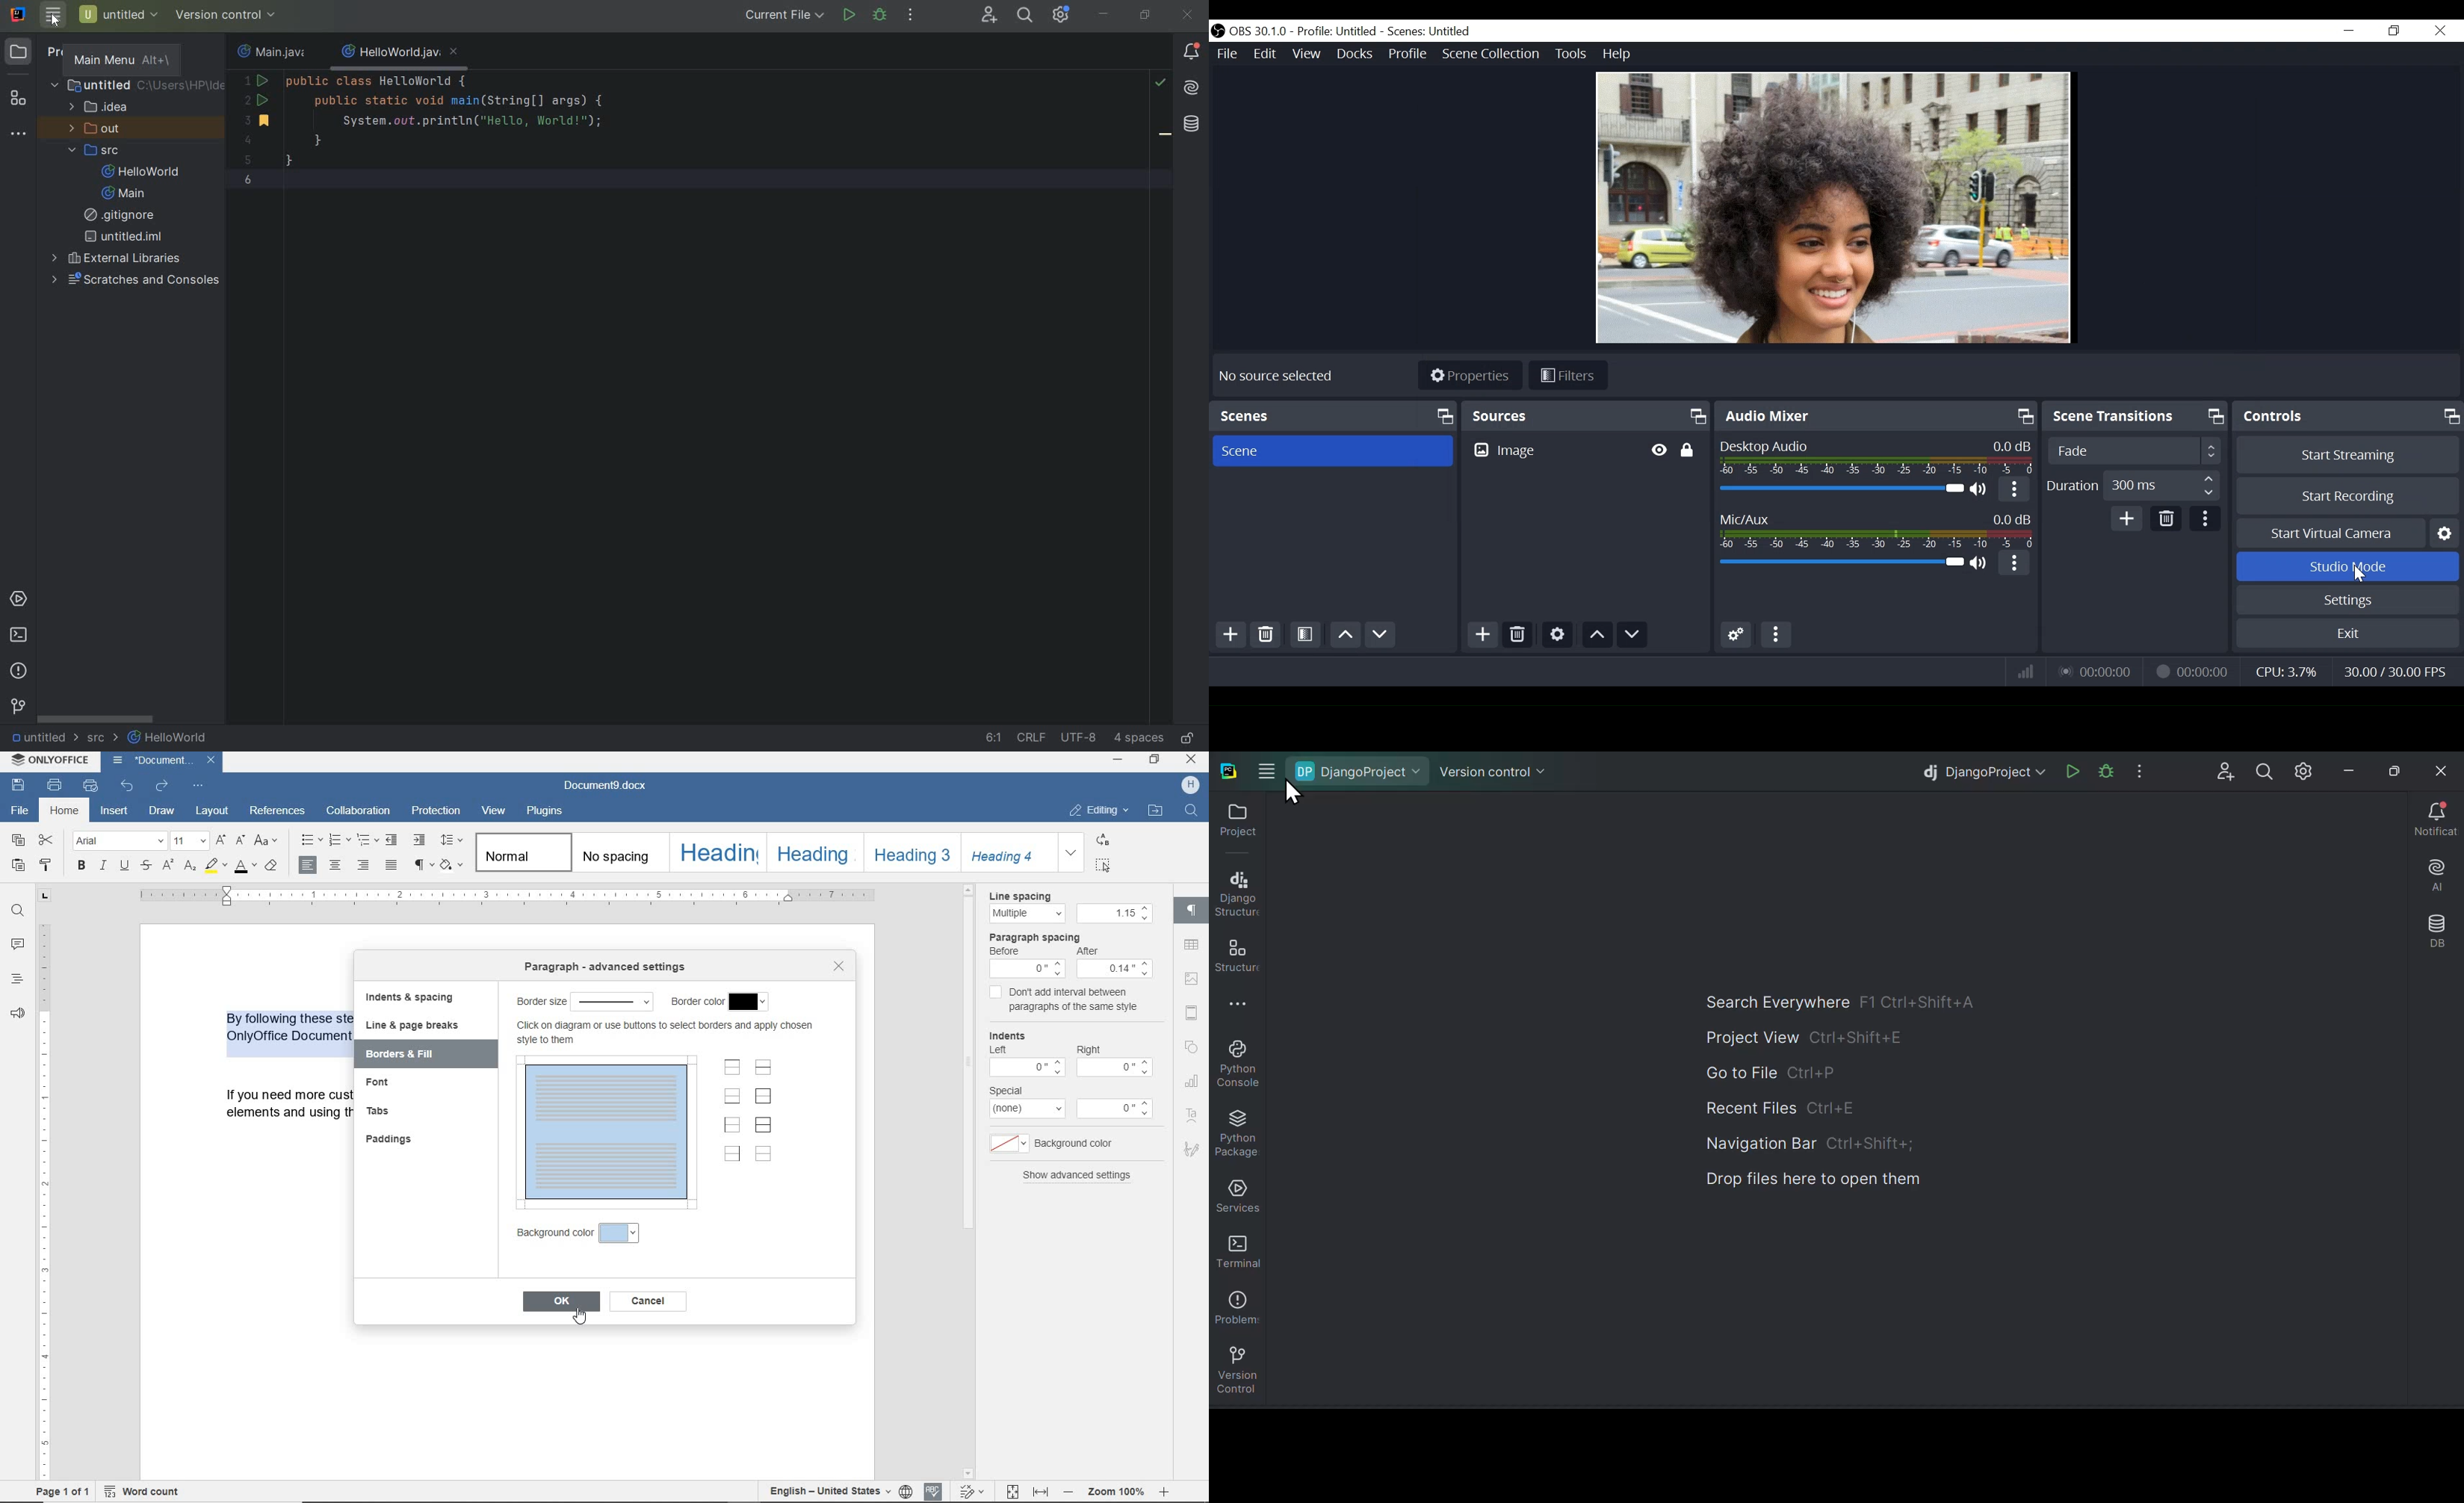 The height and width of the screenshot is (1512, 2464). What do you see at coordinates (1218, 30) in the screenshot?
I see `OBS Studios Desktop Icon` at bounding box center [1218, 30].